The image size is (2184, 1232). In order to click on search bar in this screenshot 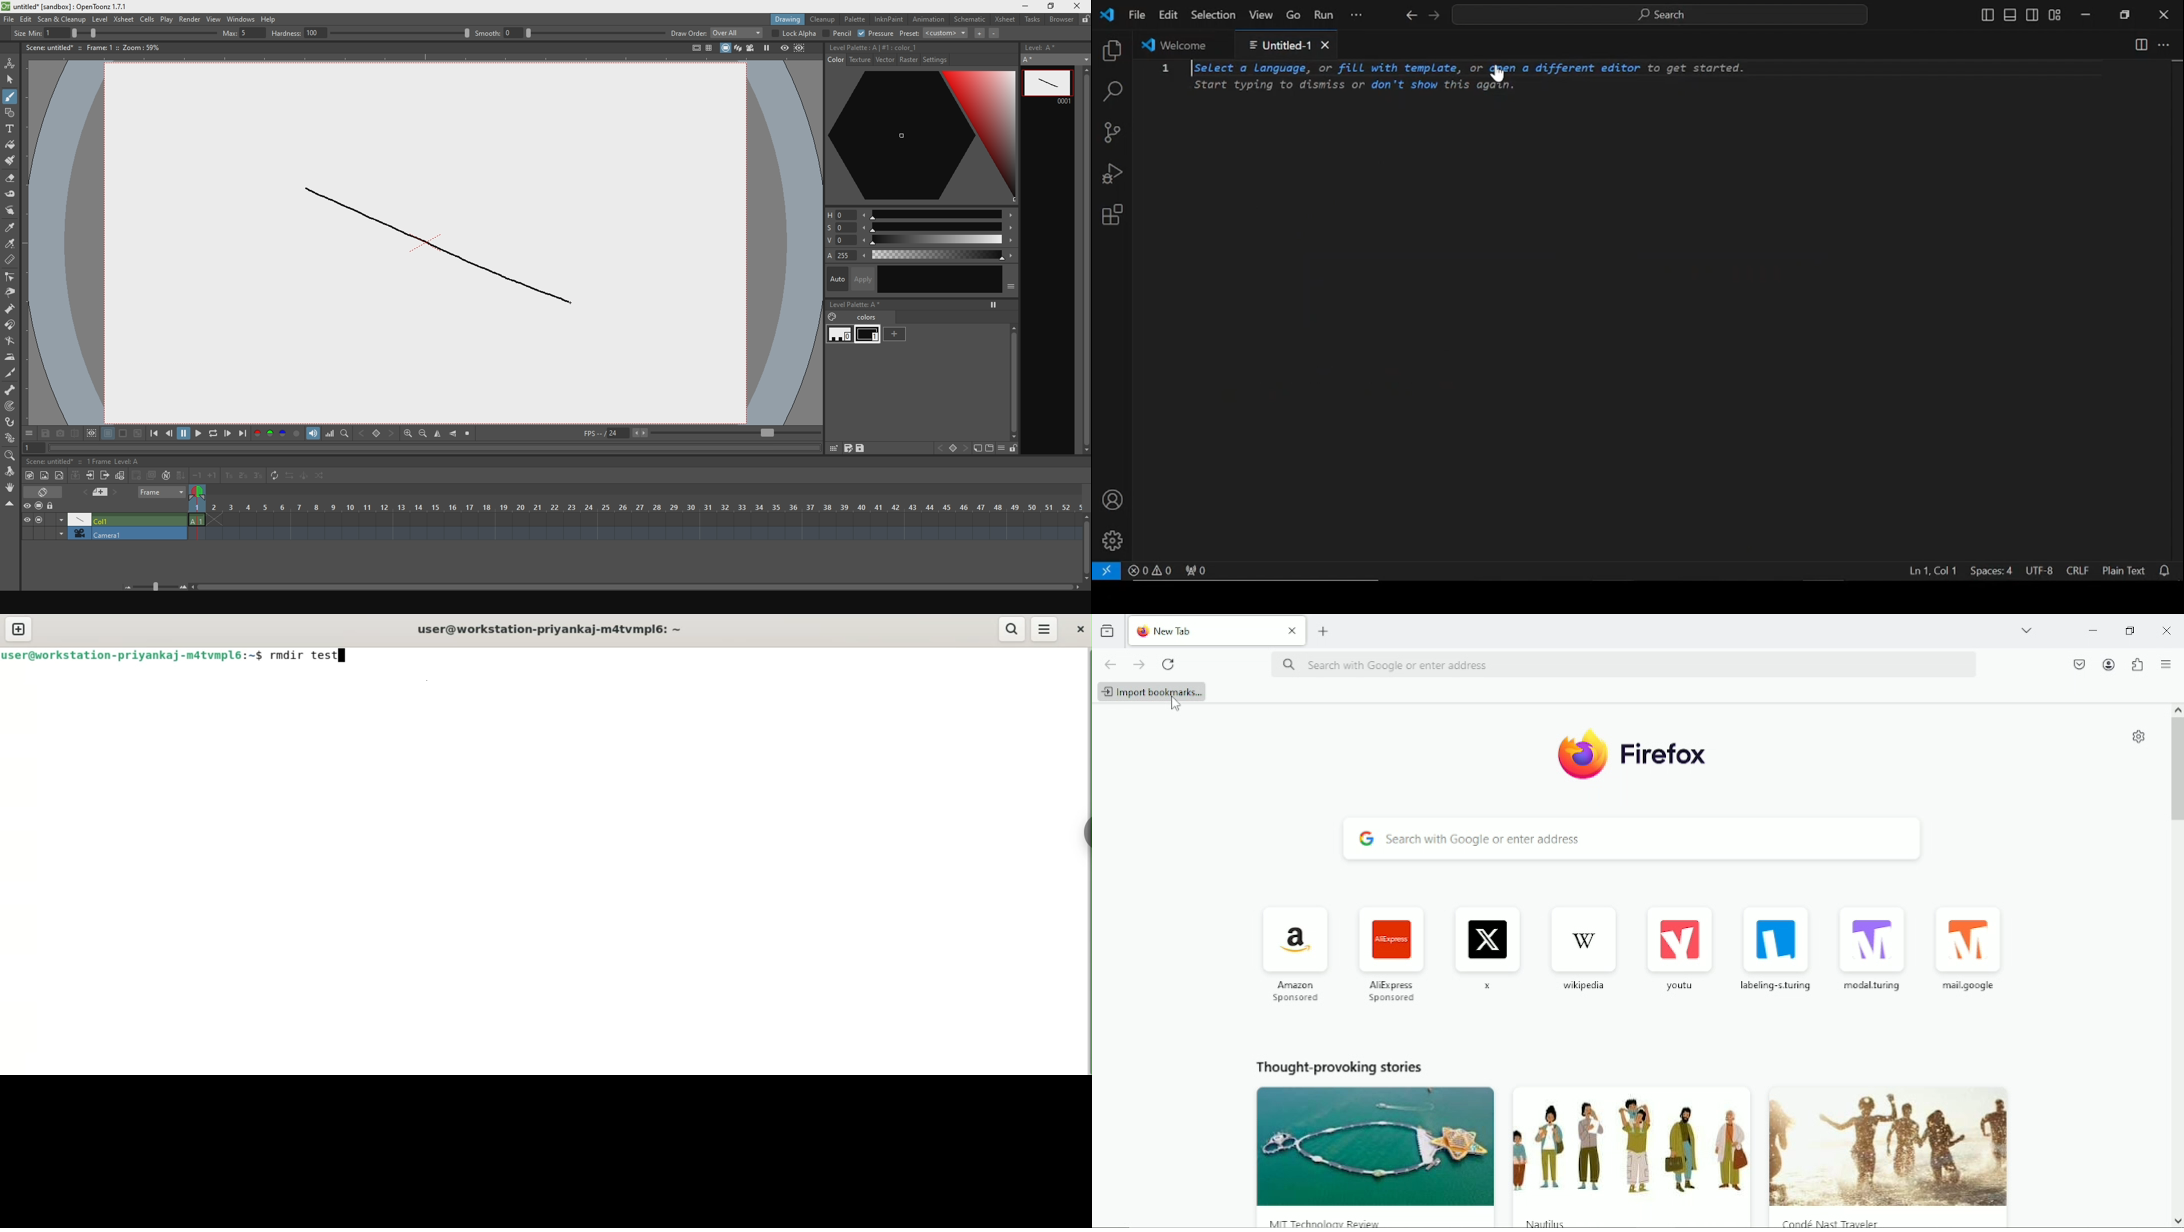, I will do `click(1662, 15)`.